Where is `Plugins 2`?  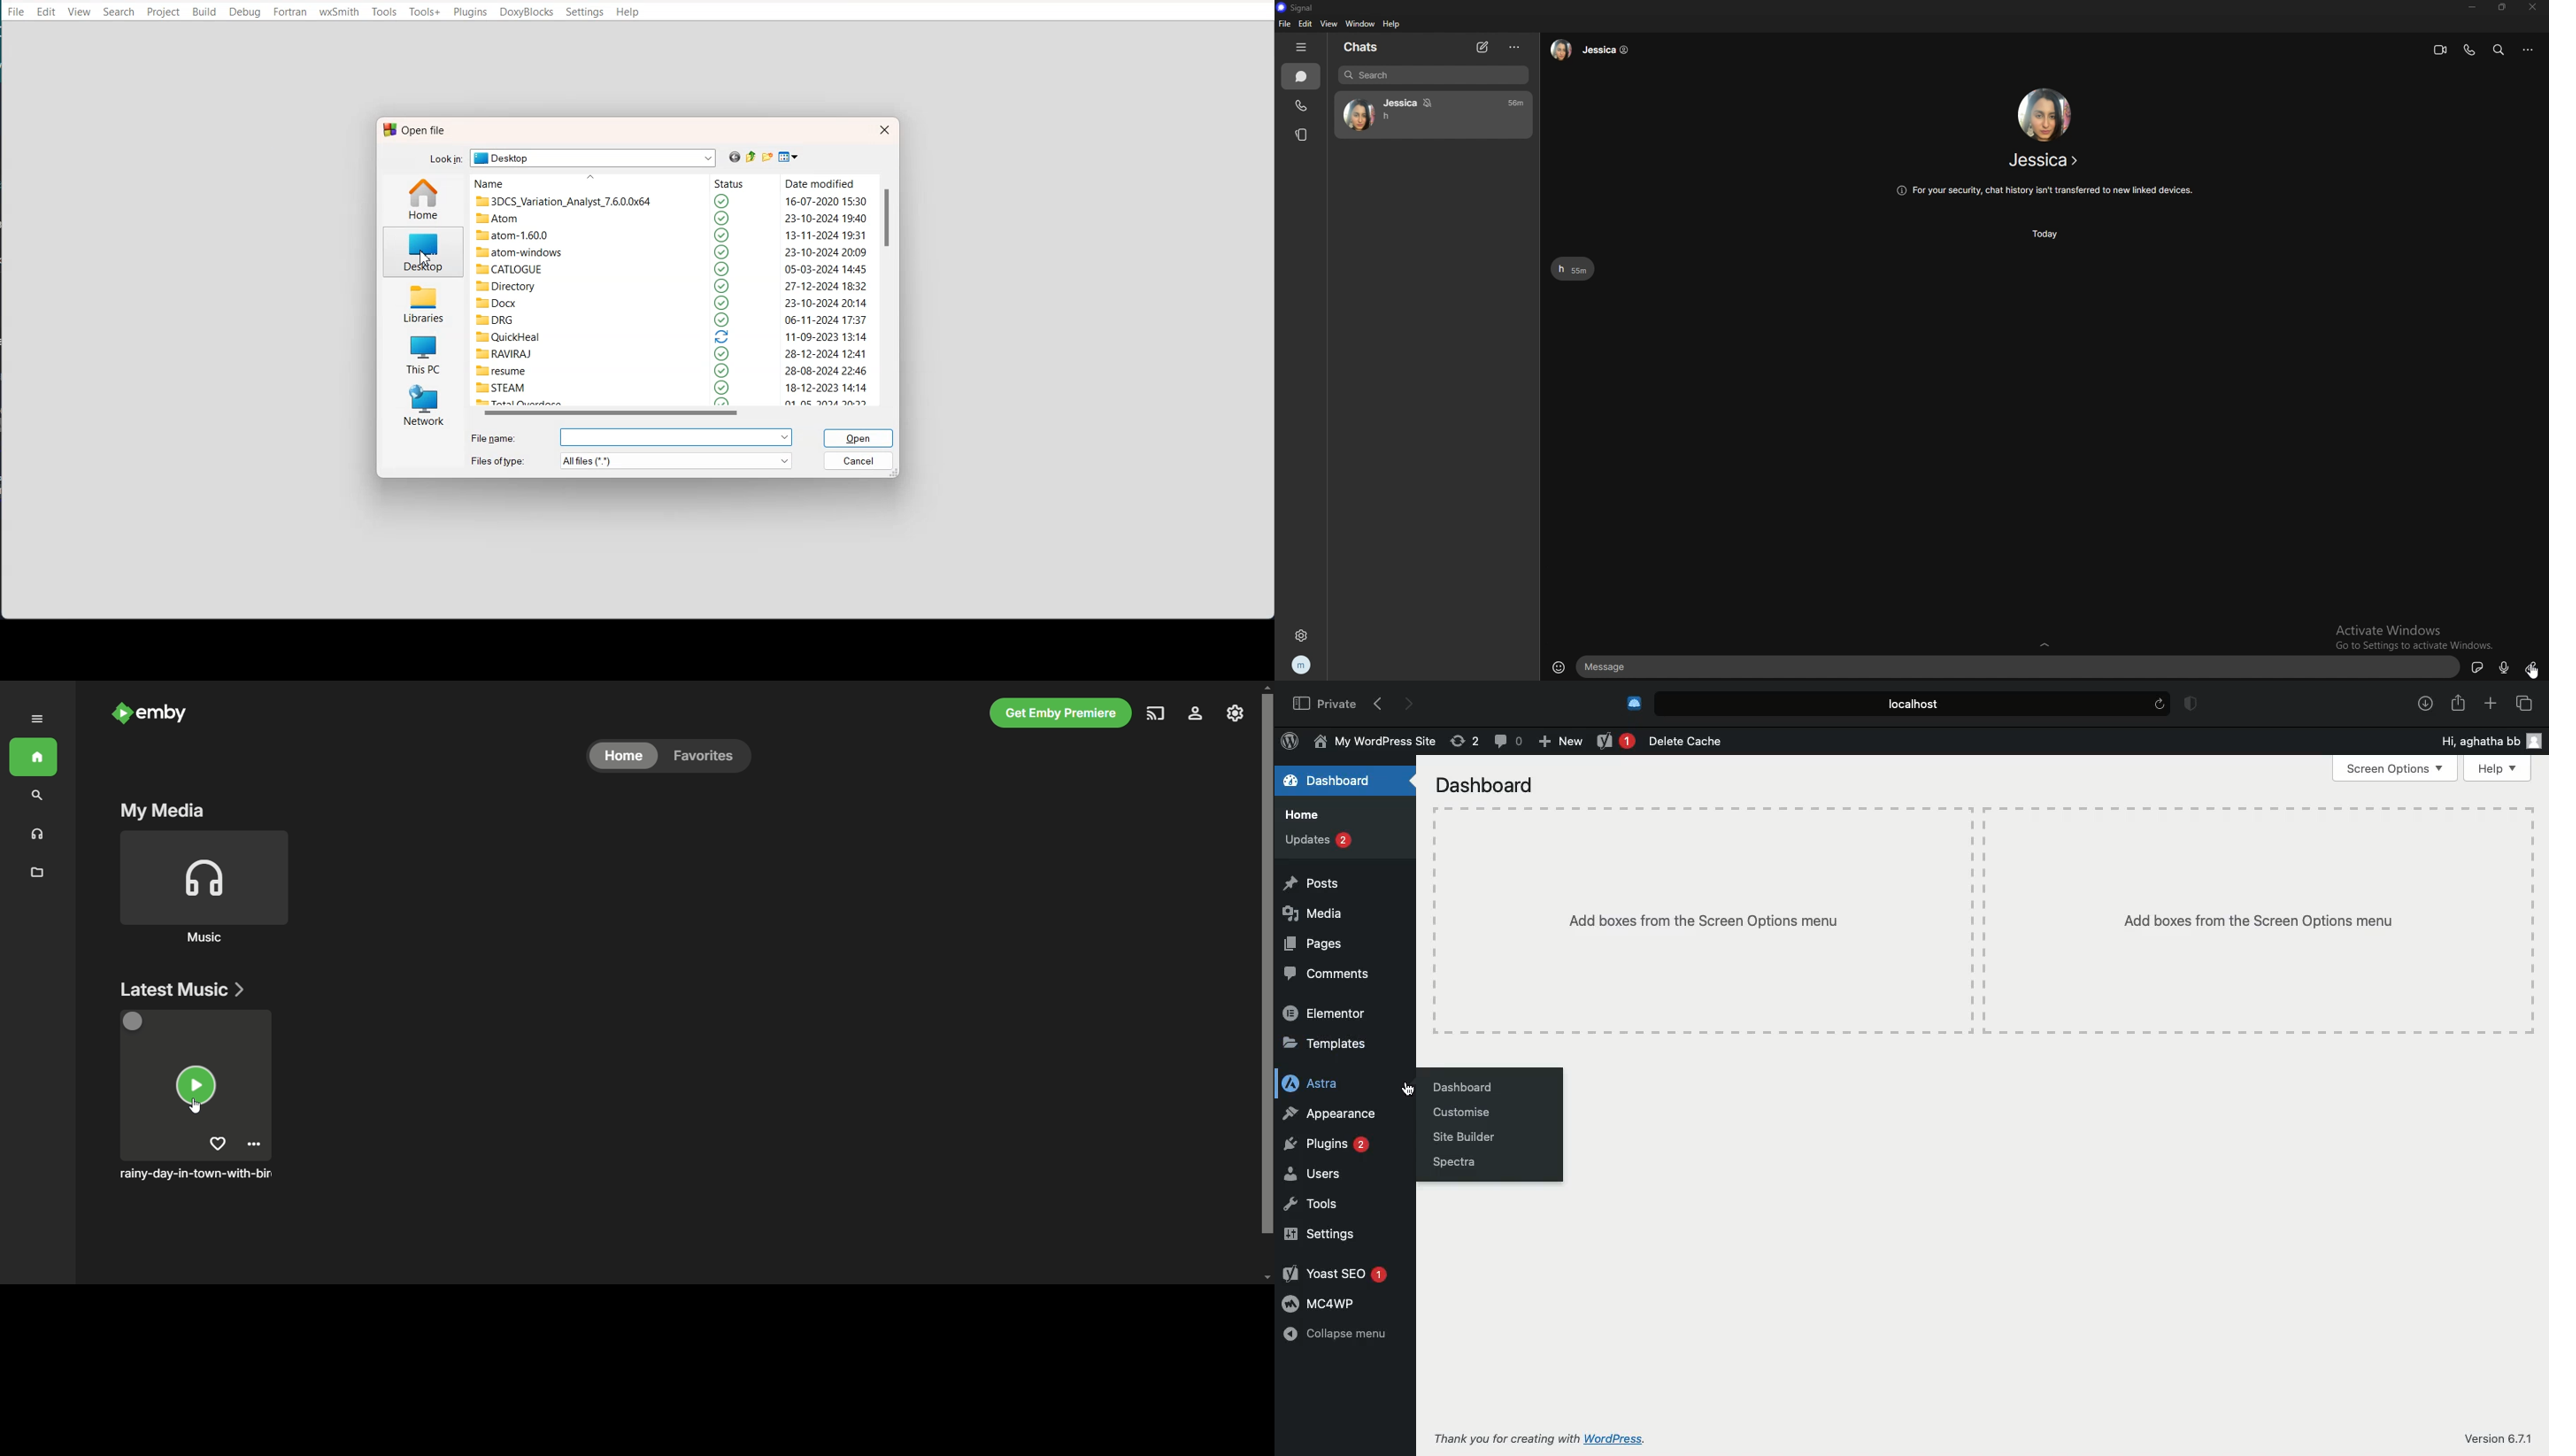 Plugins 2 is located at coordinates (1328, 1144).